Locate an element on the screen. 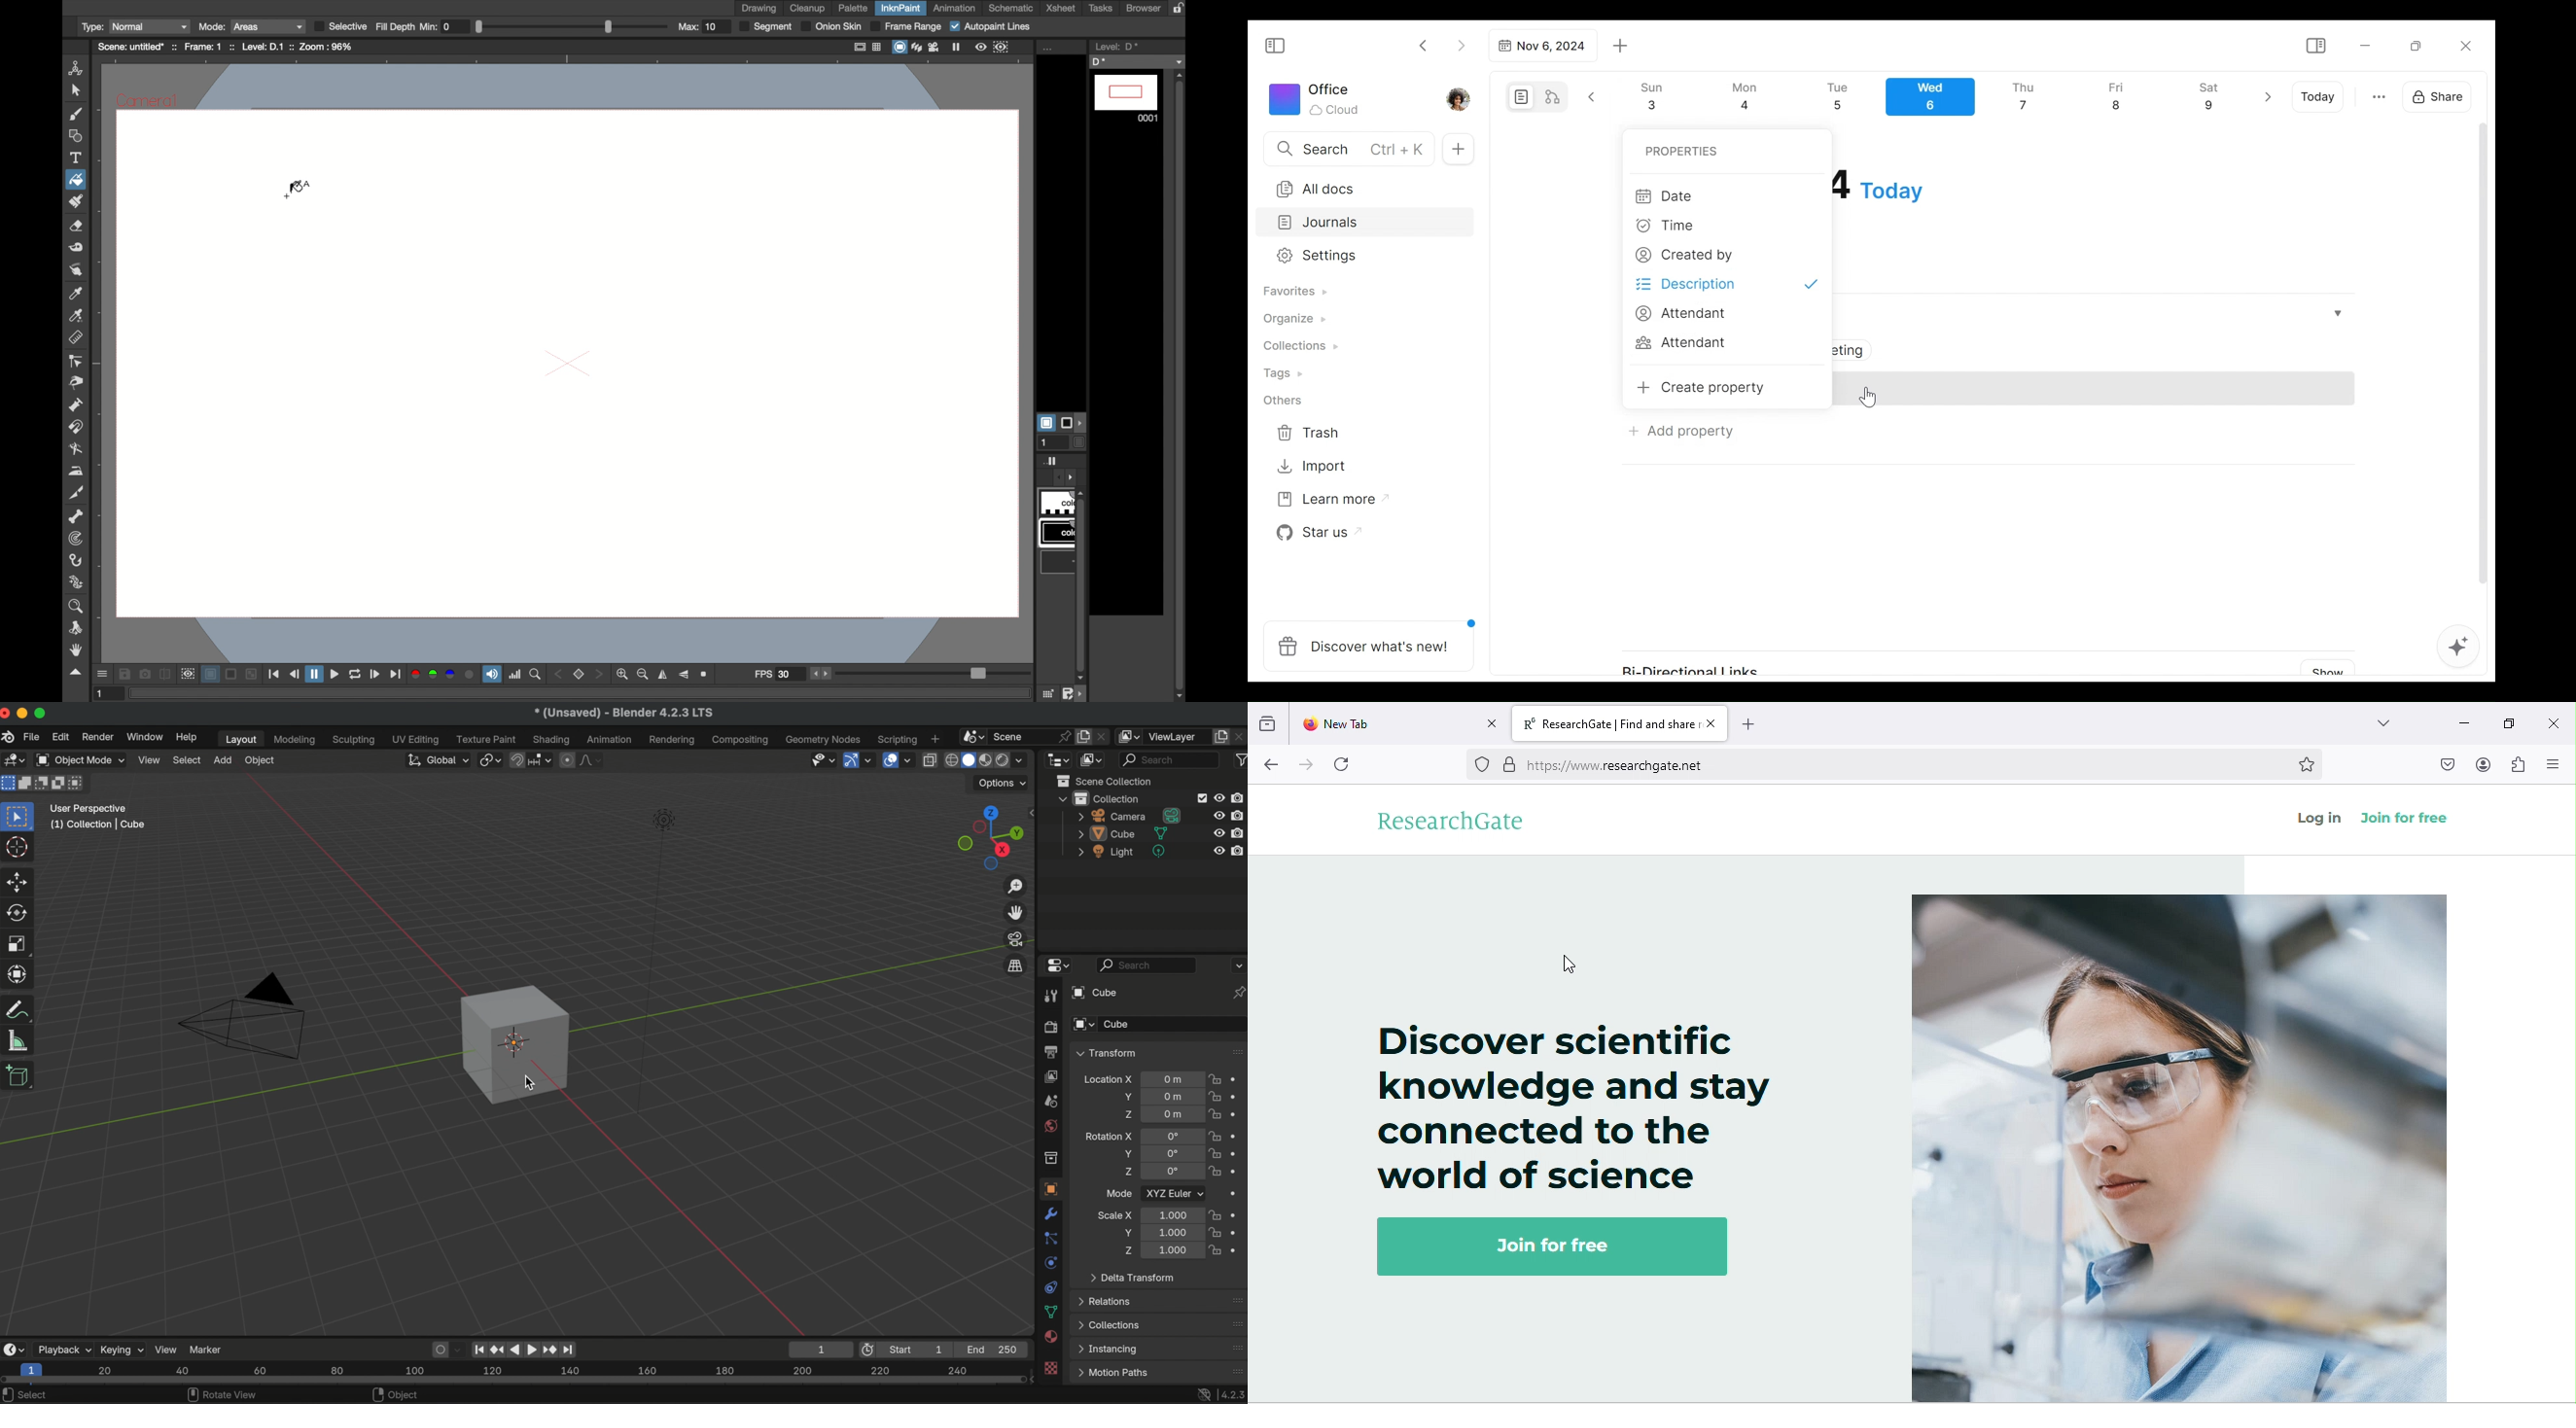 This screenshot has height=1428, width=2576. Show/Hide Sidebar is located at coordinates (1281, 44).